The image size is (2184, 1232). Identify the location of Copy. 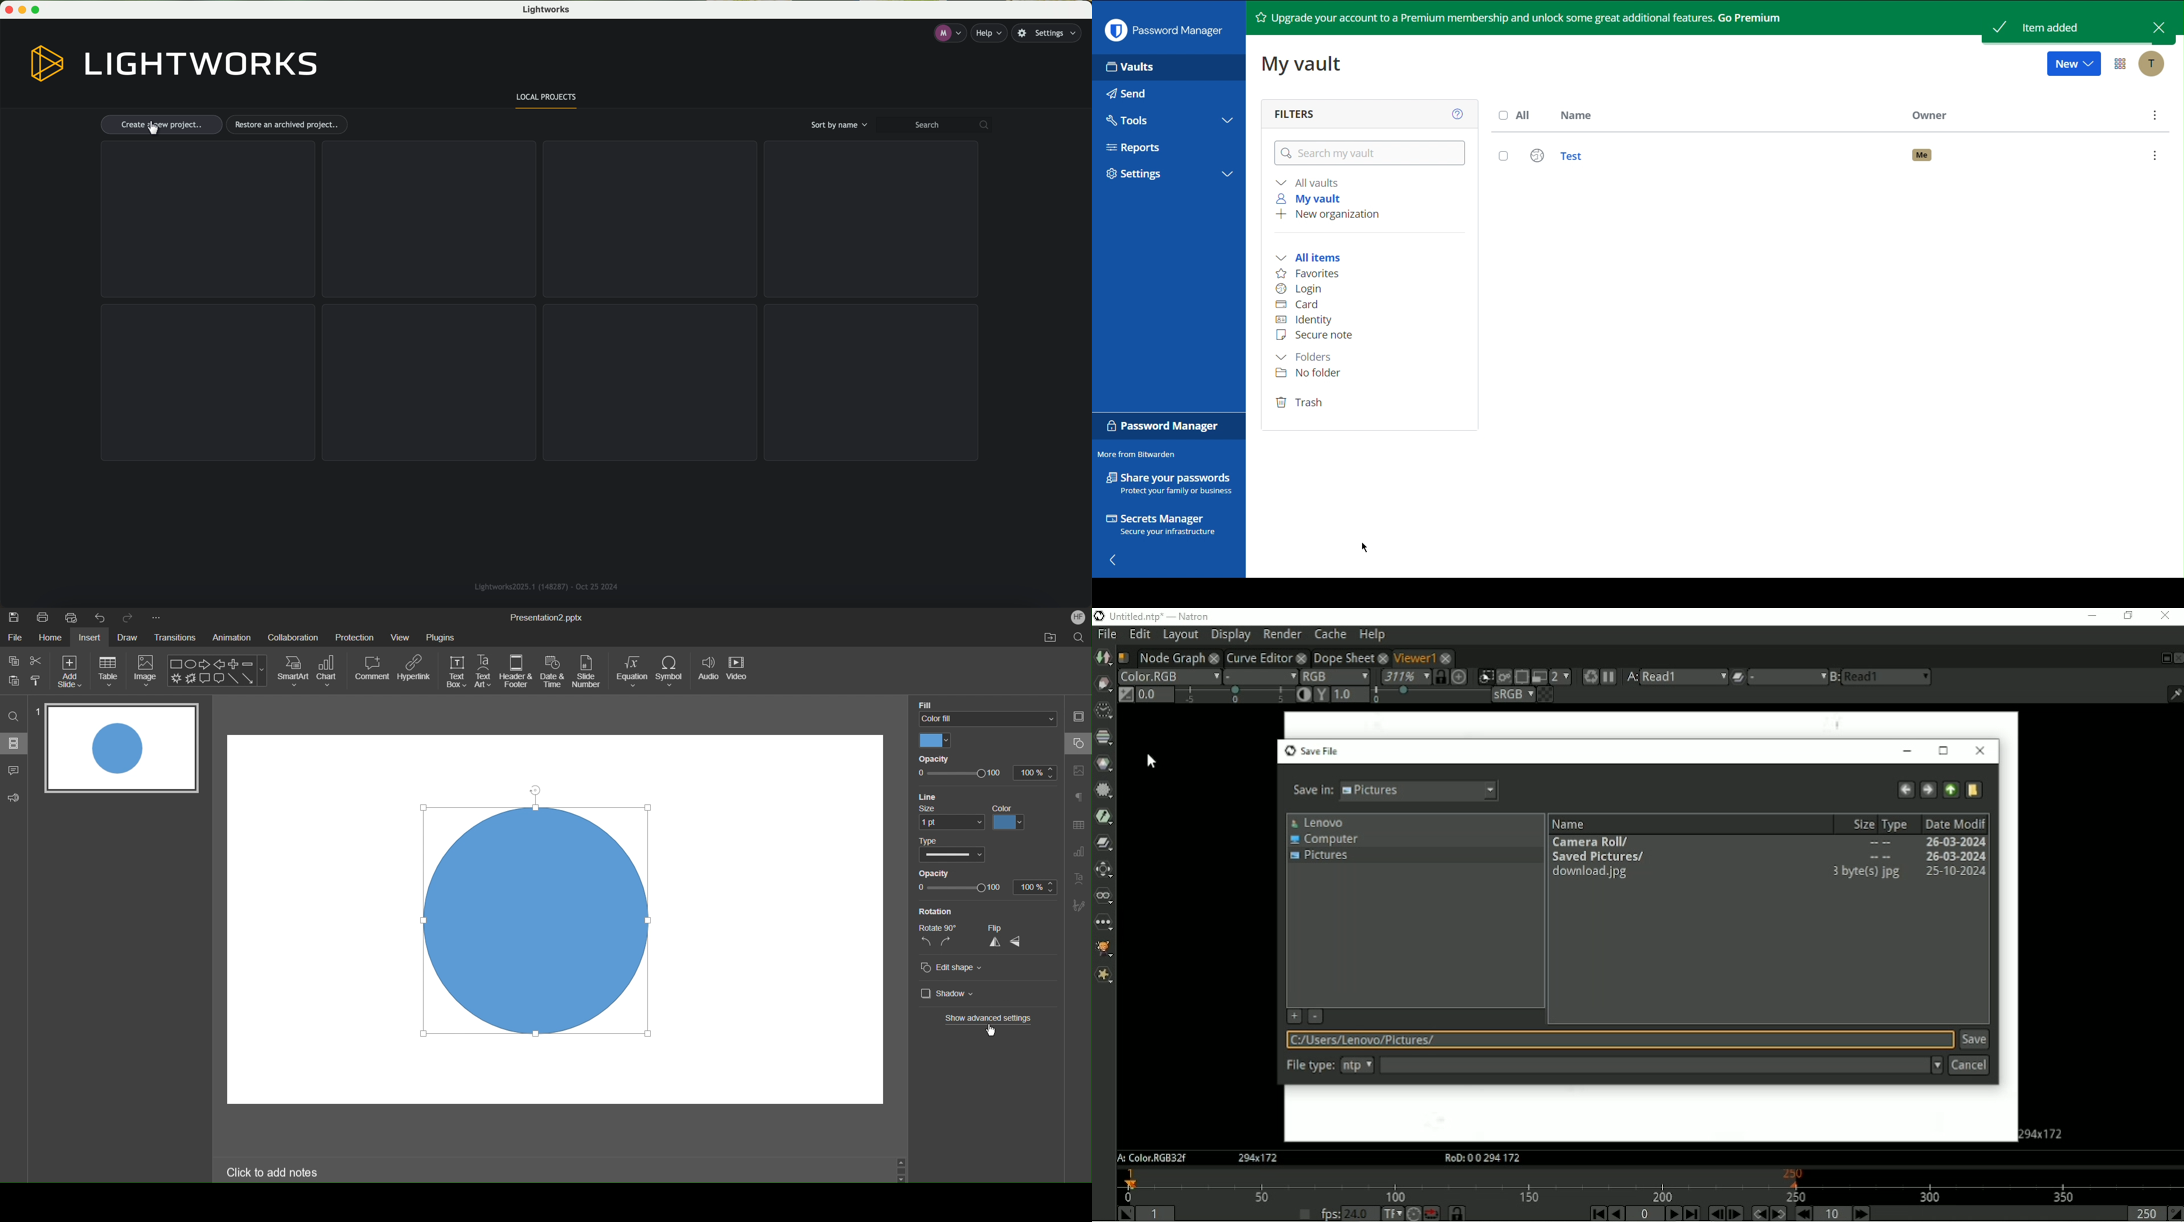
(13, 660).